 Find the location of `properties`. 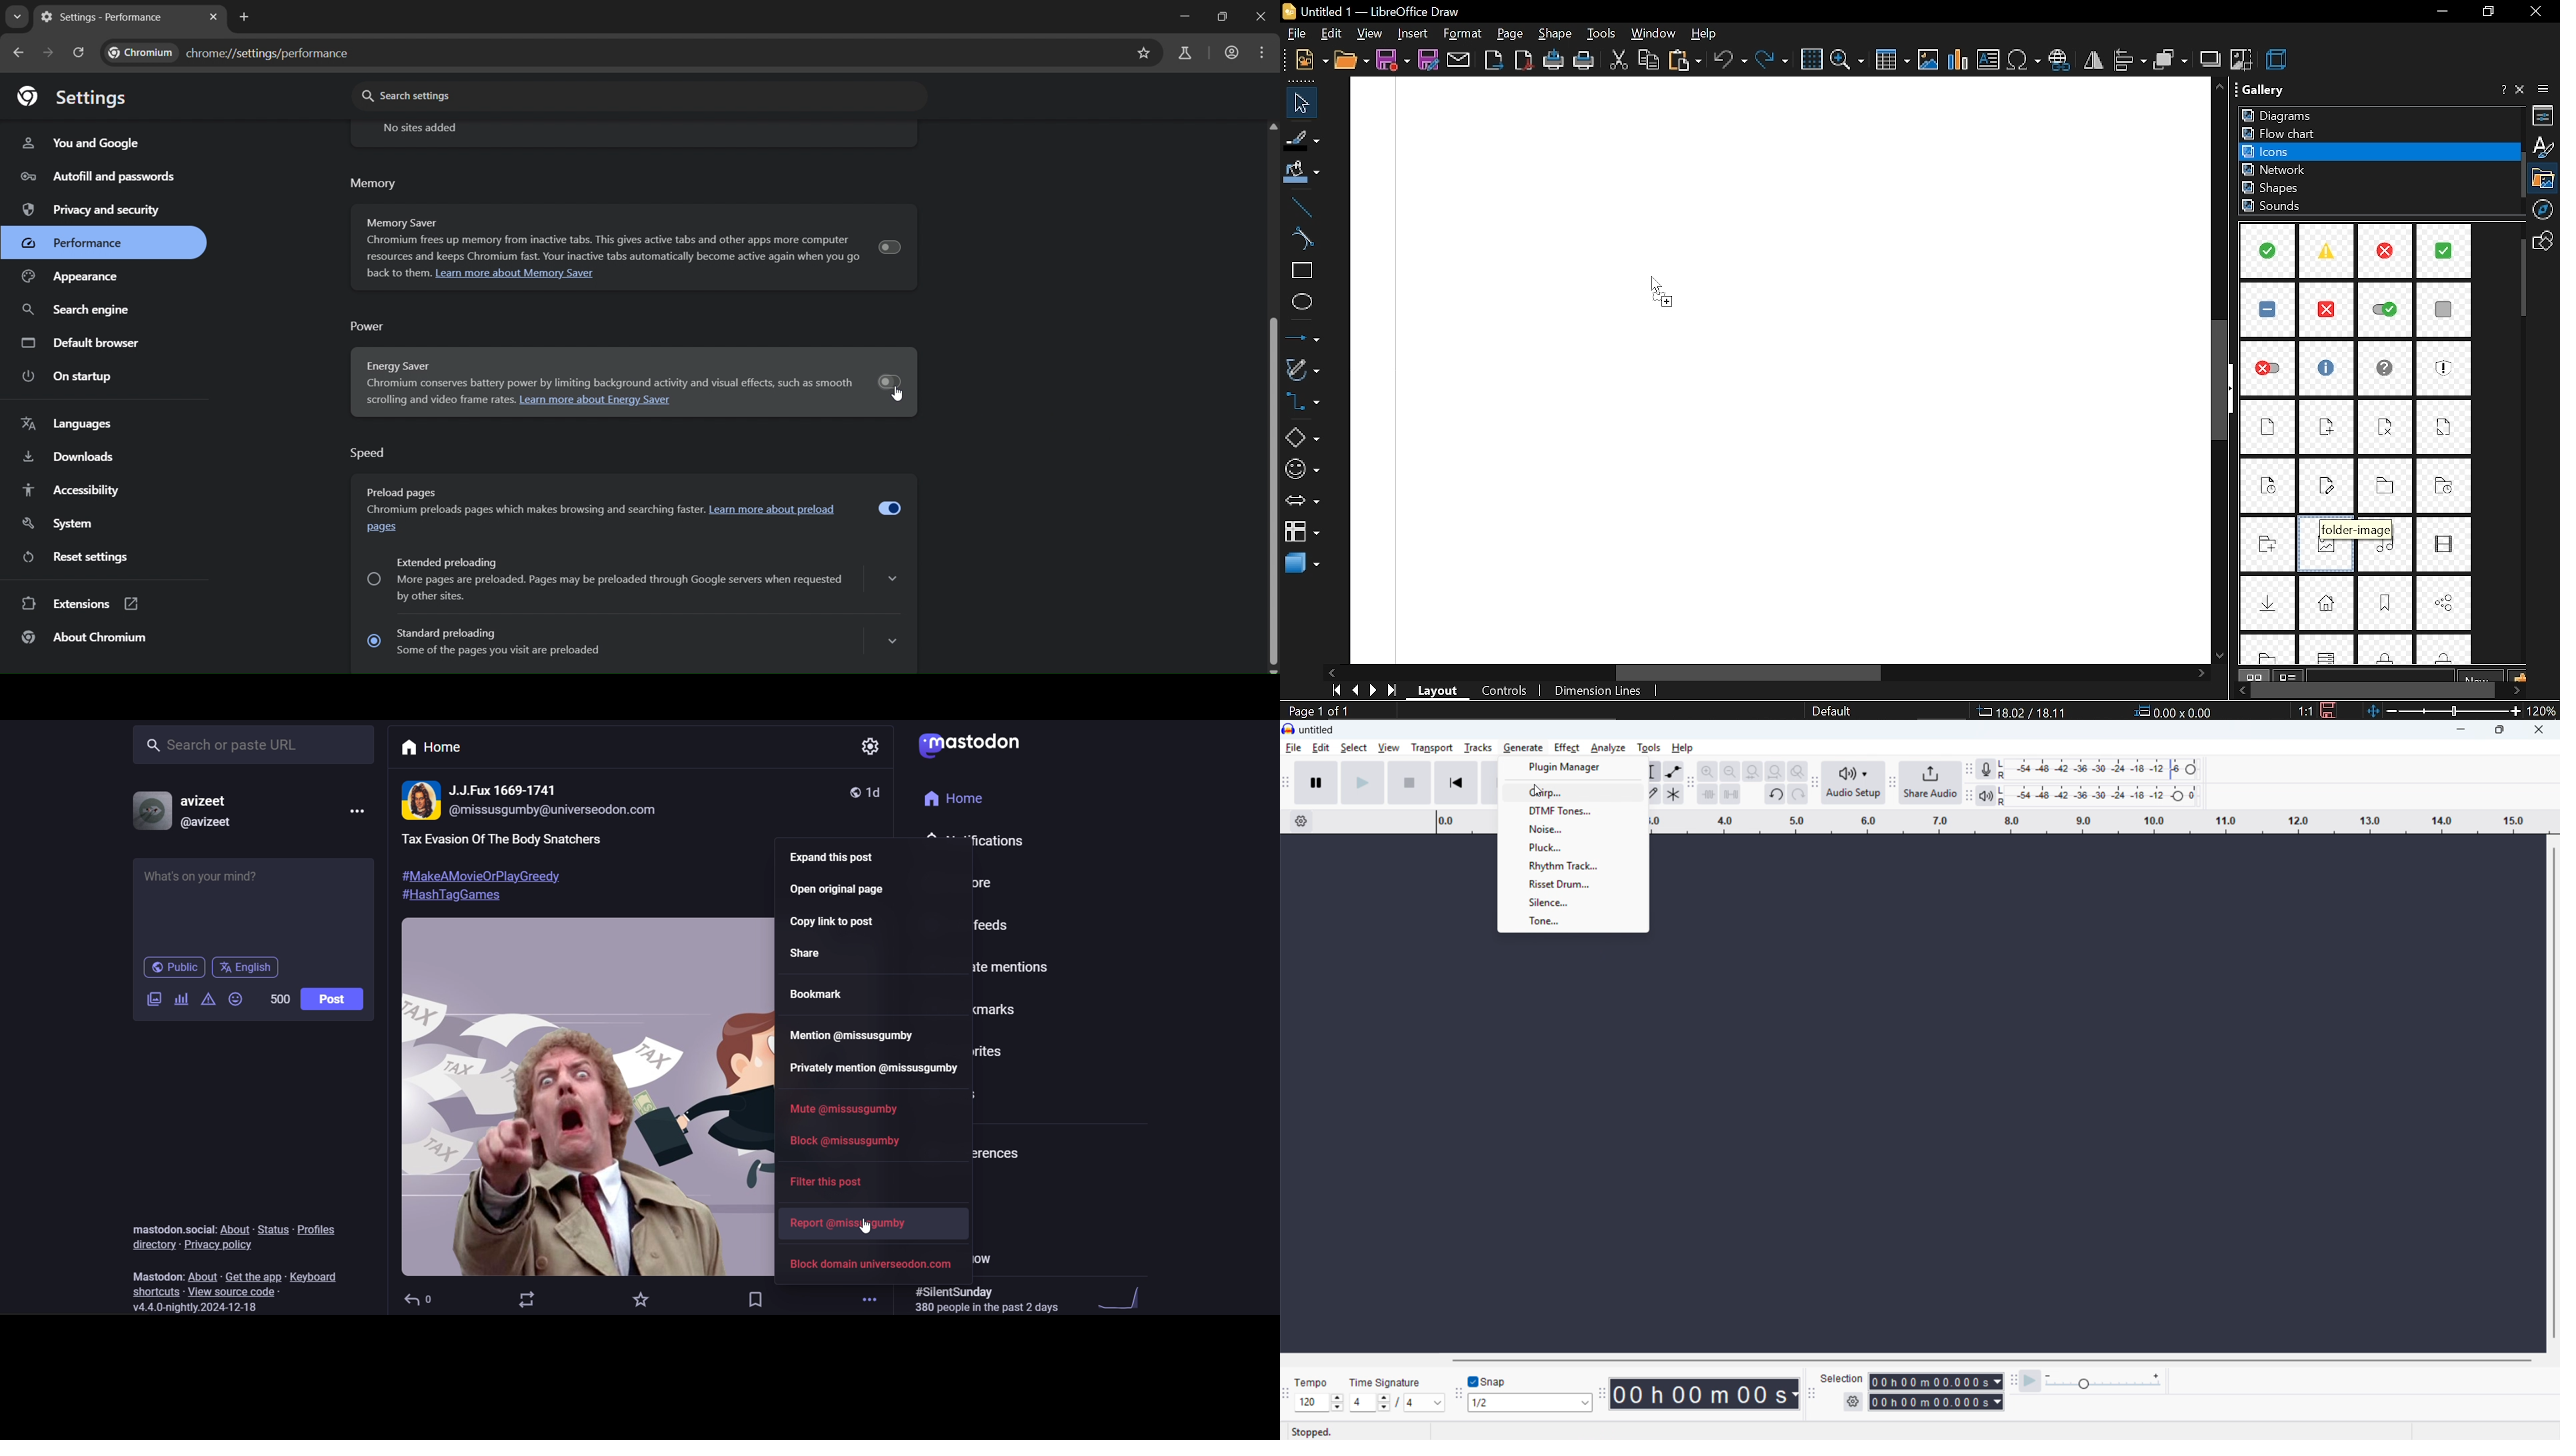

properties is located at coordinates (2545, 116).